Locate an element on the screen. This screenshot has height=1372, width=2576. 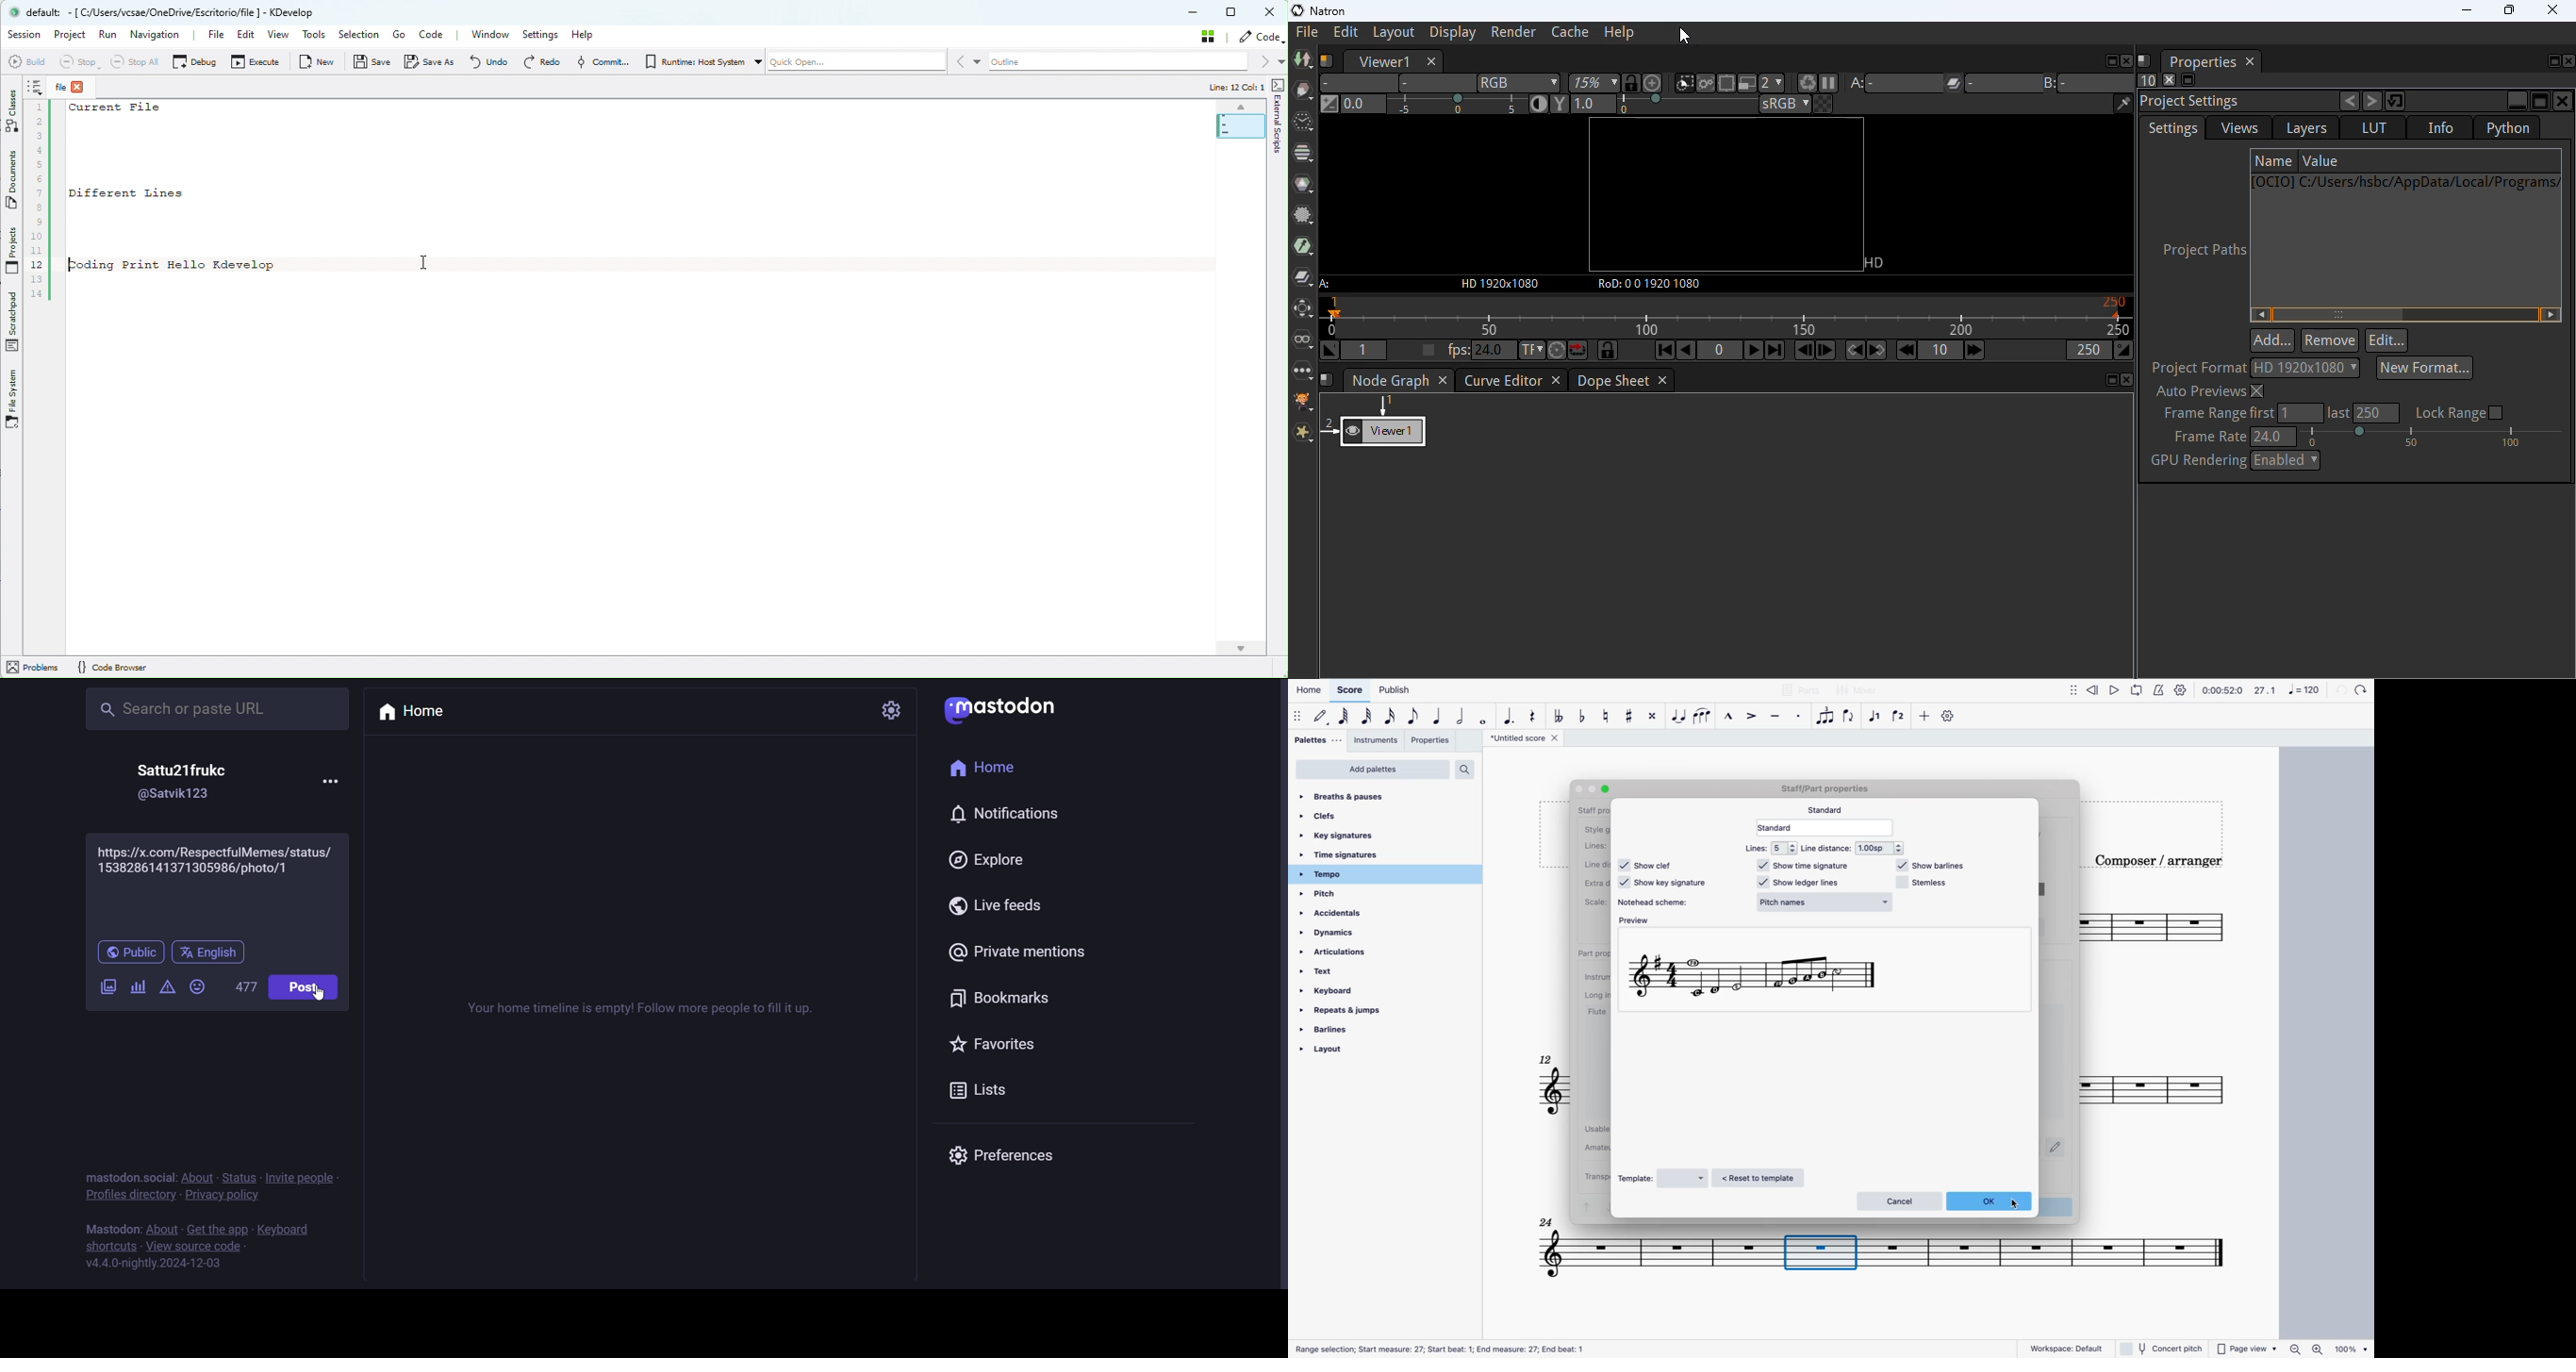
normal is located at coordinates (1809, 903).